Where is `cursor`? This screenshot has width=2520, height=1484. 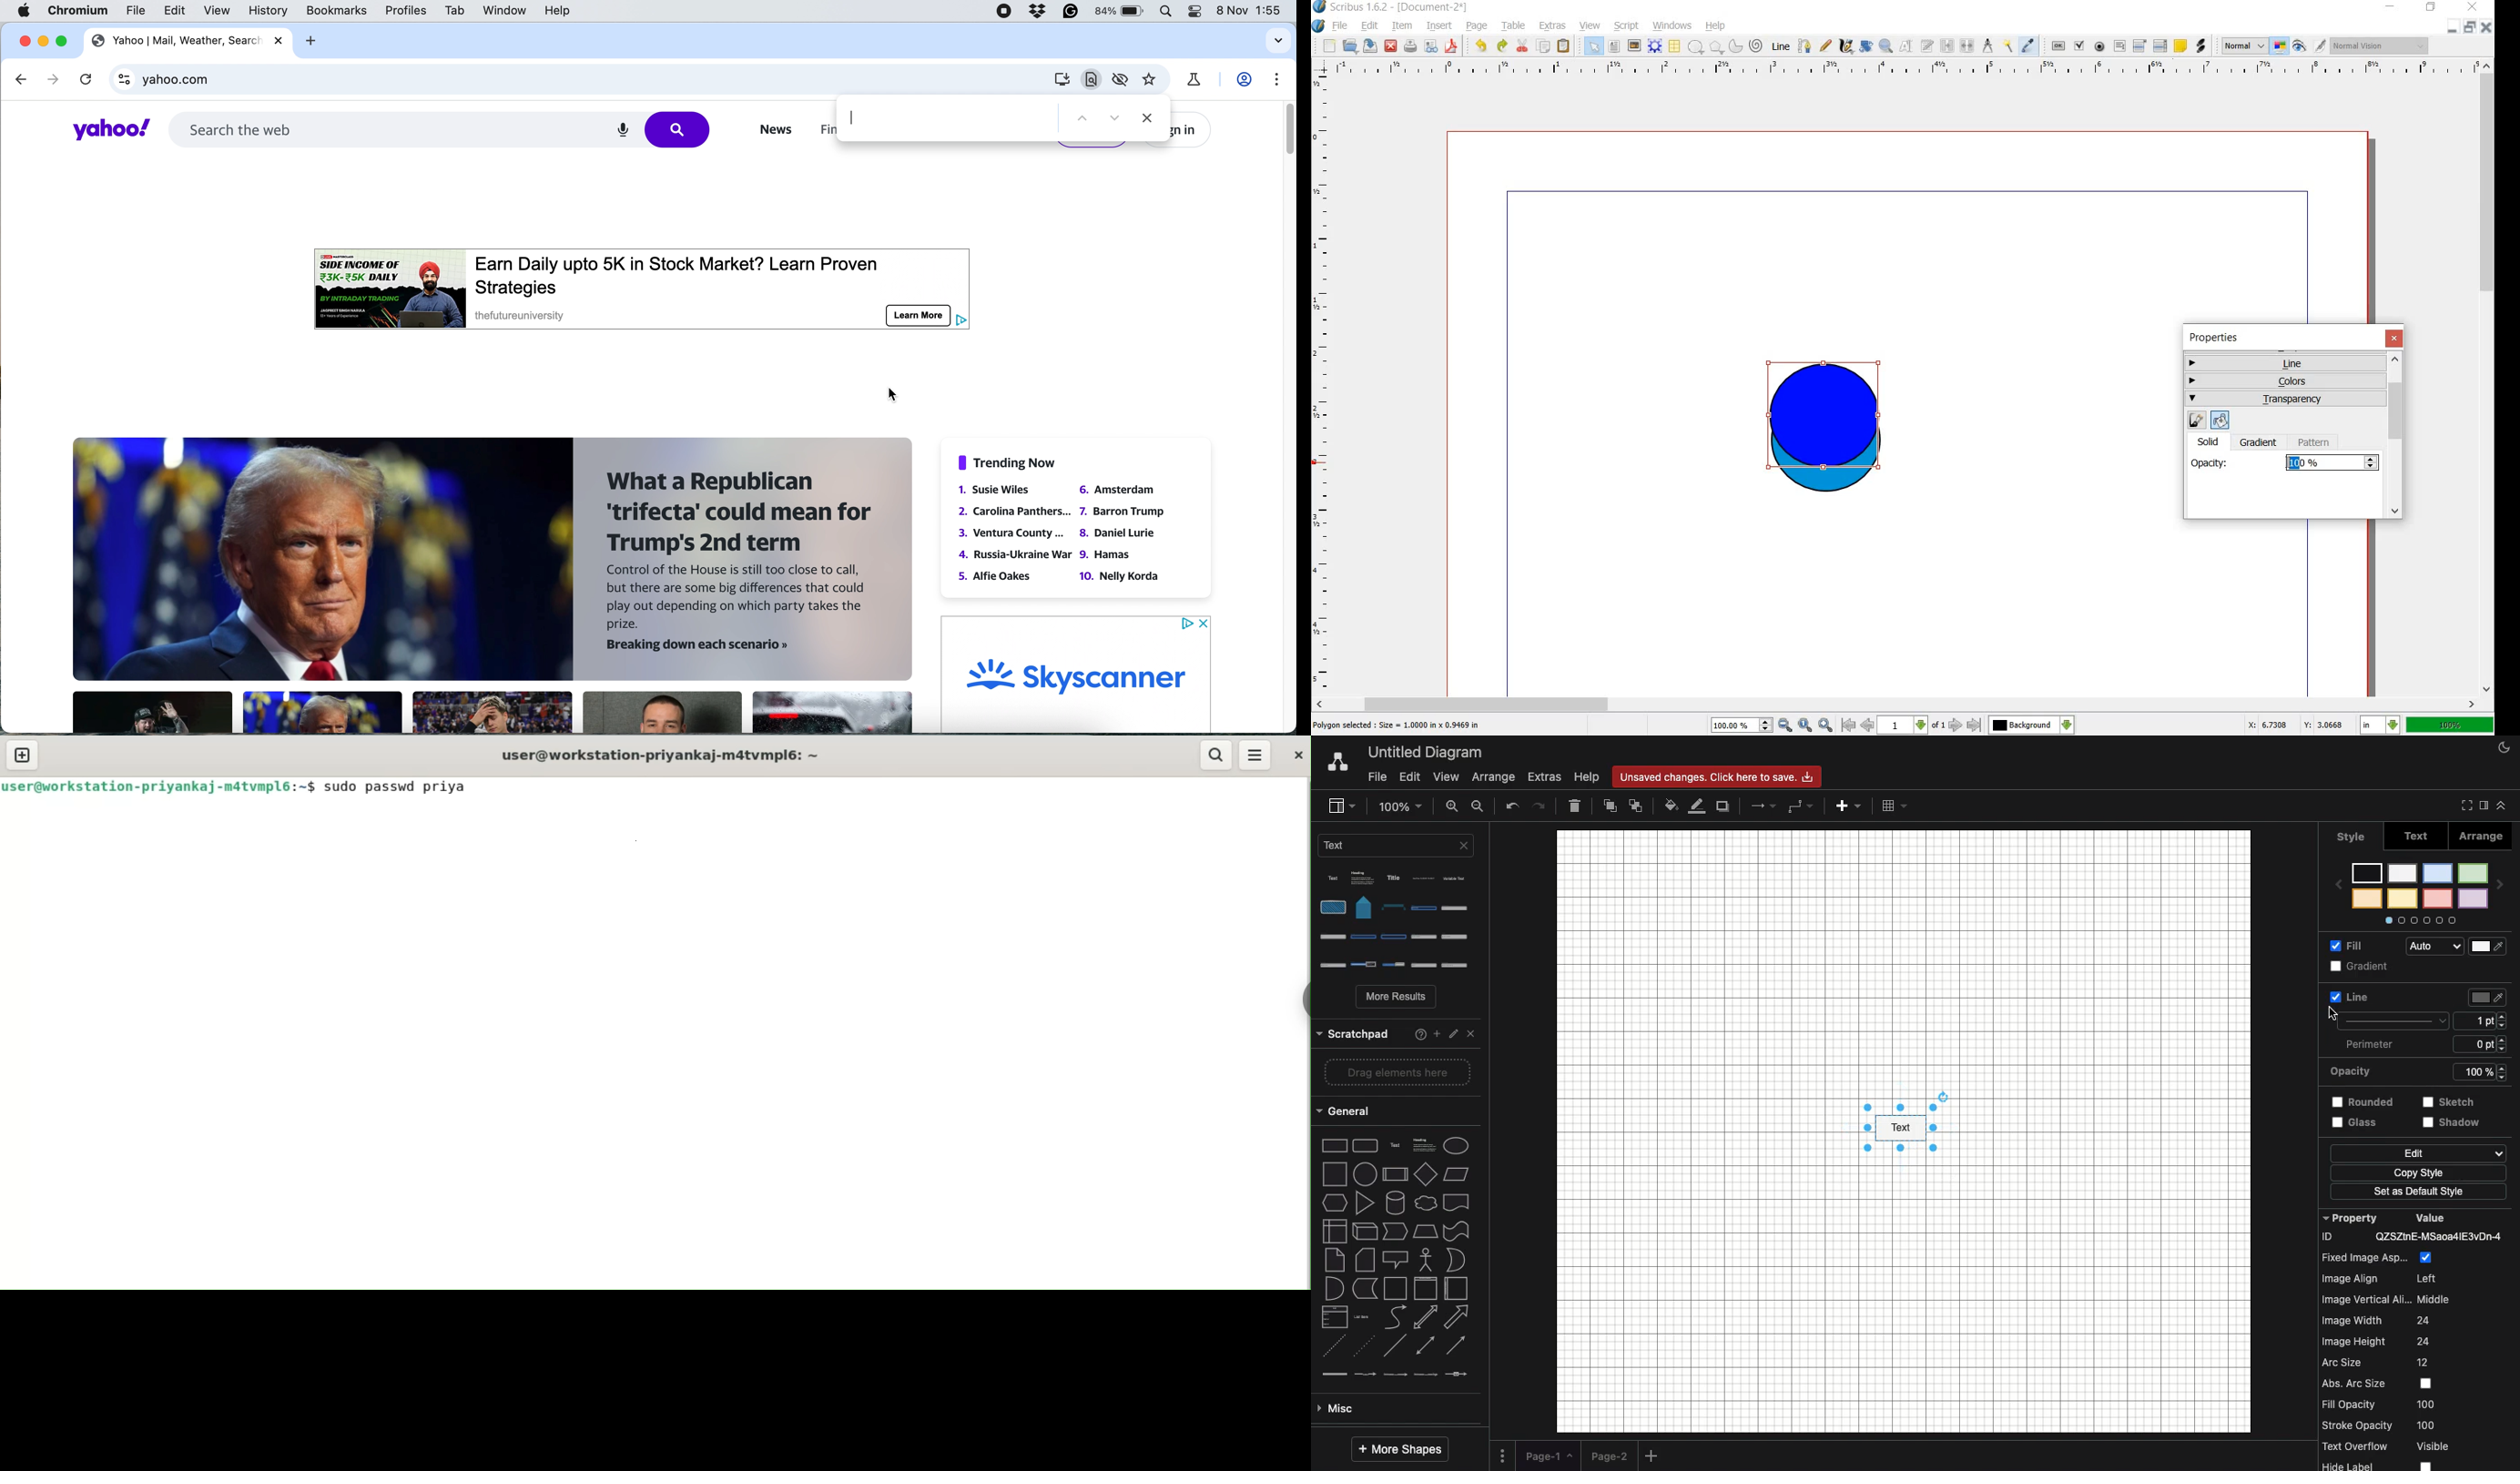
cursor is located at coordinates (2332, 1017).